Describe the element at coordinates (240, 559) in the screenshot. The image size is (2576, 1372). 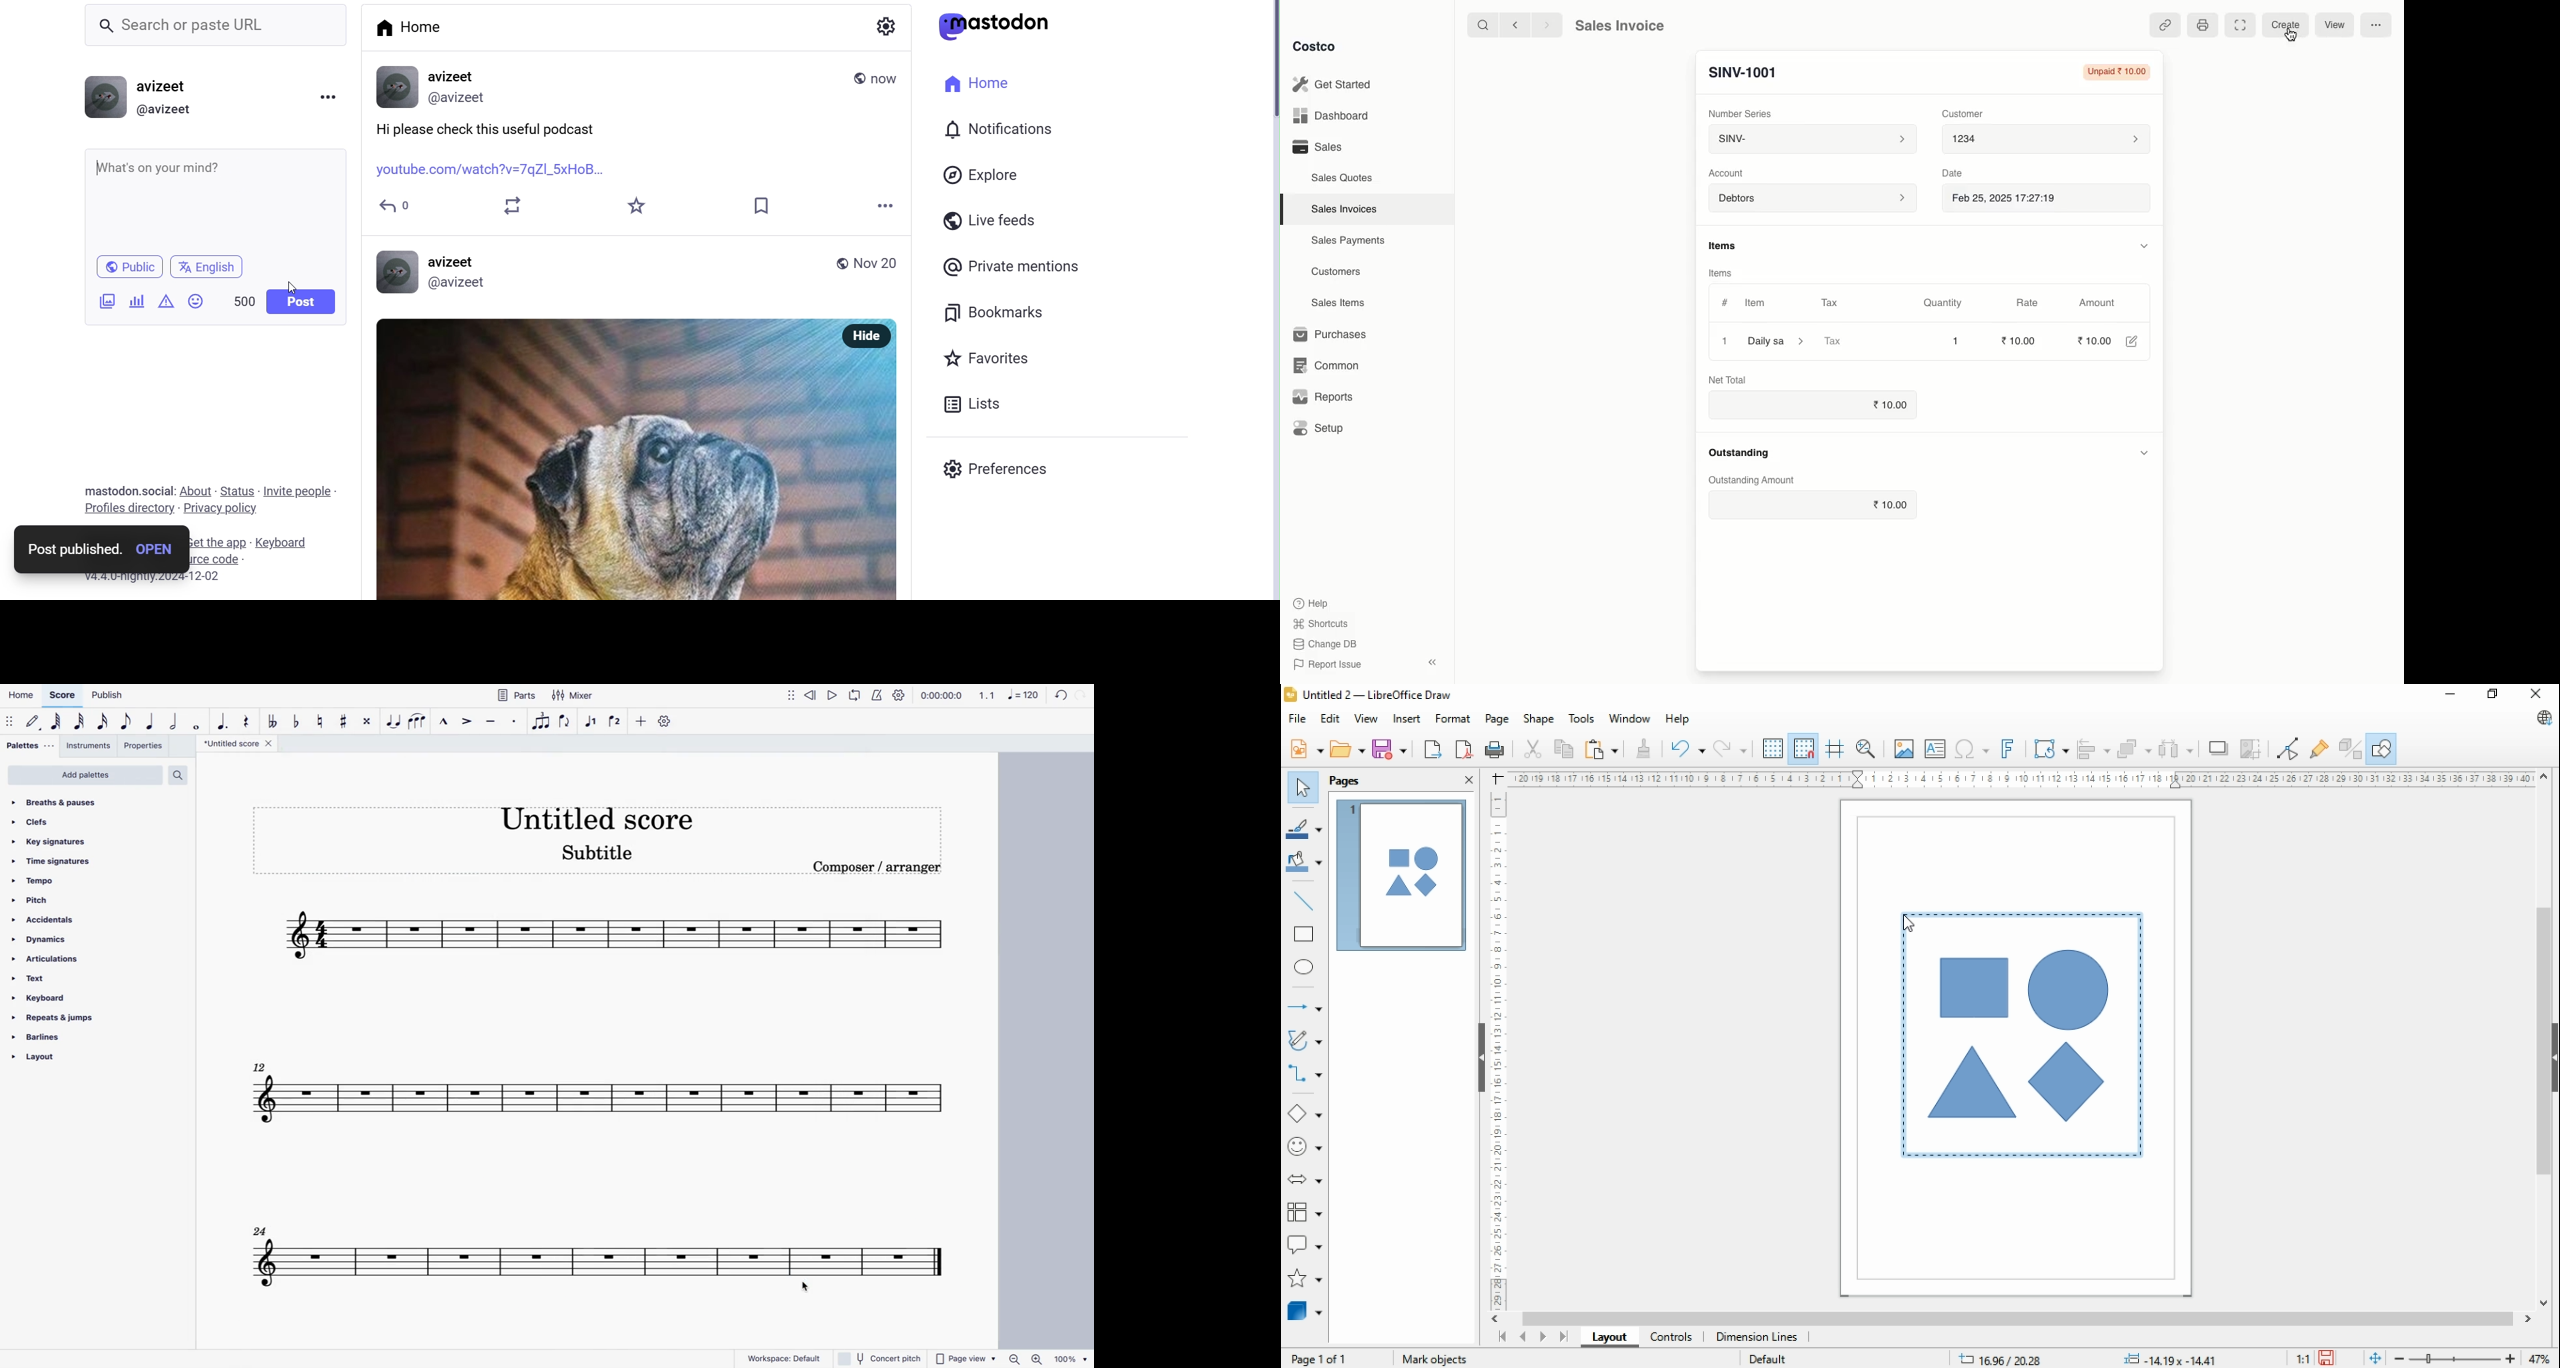
I see `view source code` at that location.